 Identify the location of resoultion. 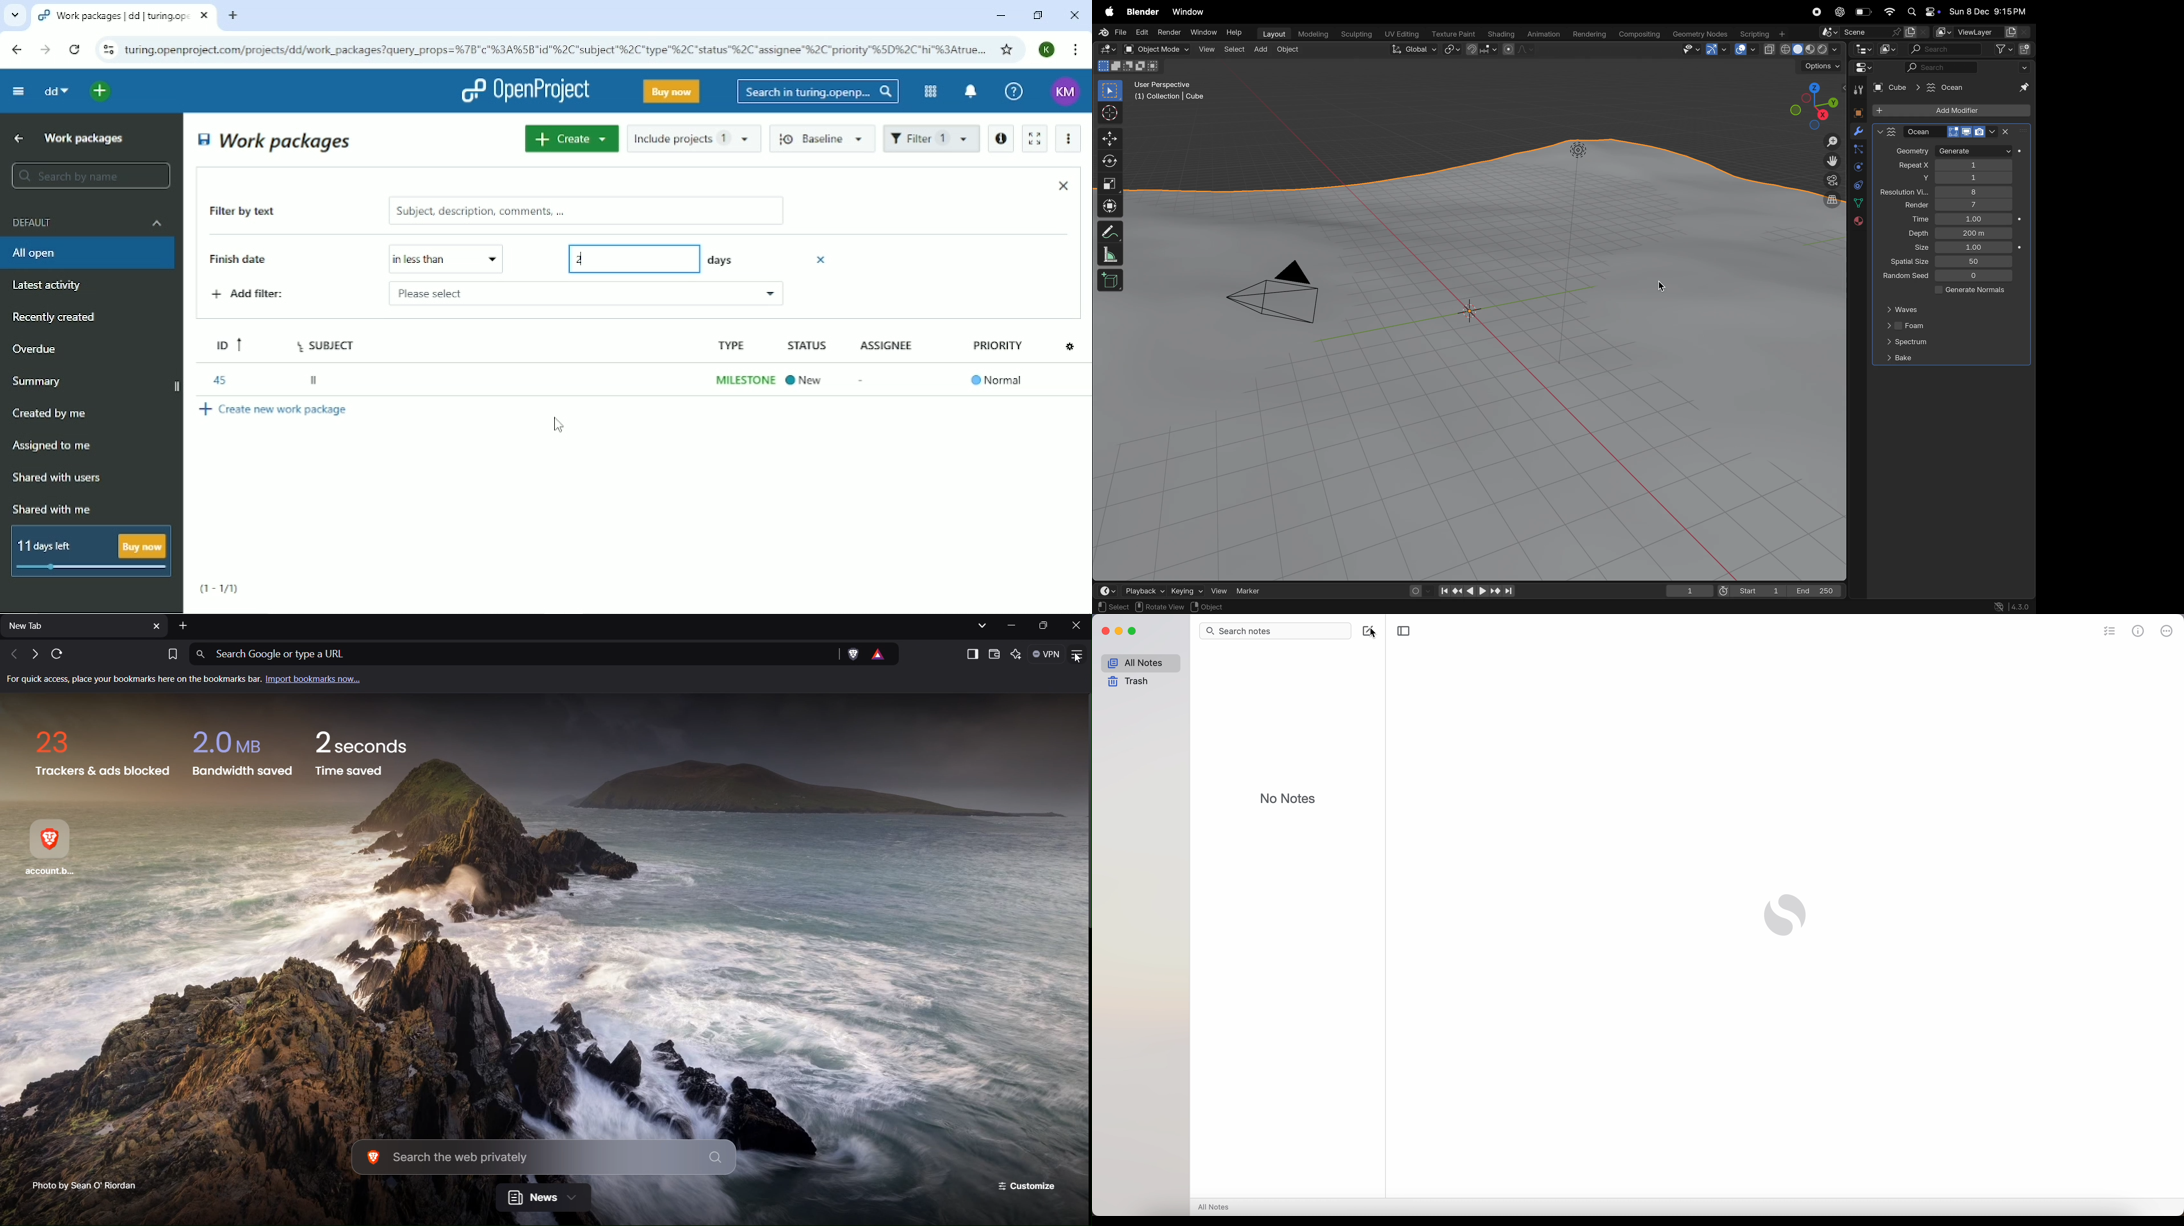
(1905, 193).